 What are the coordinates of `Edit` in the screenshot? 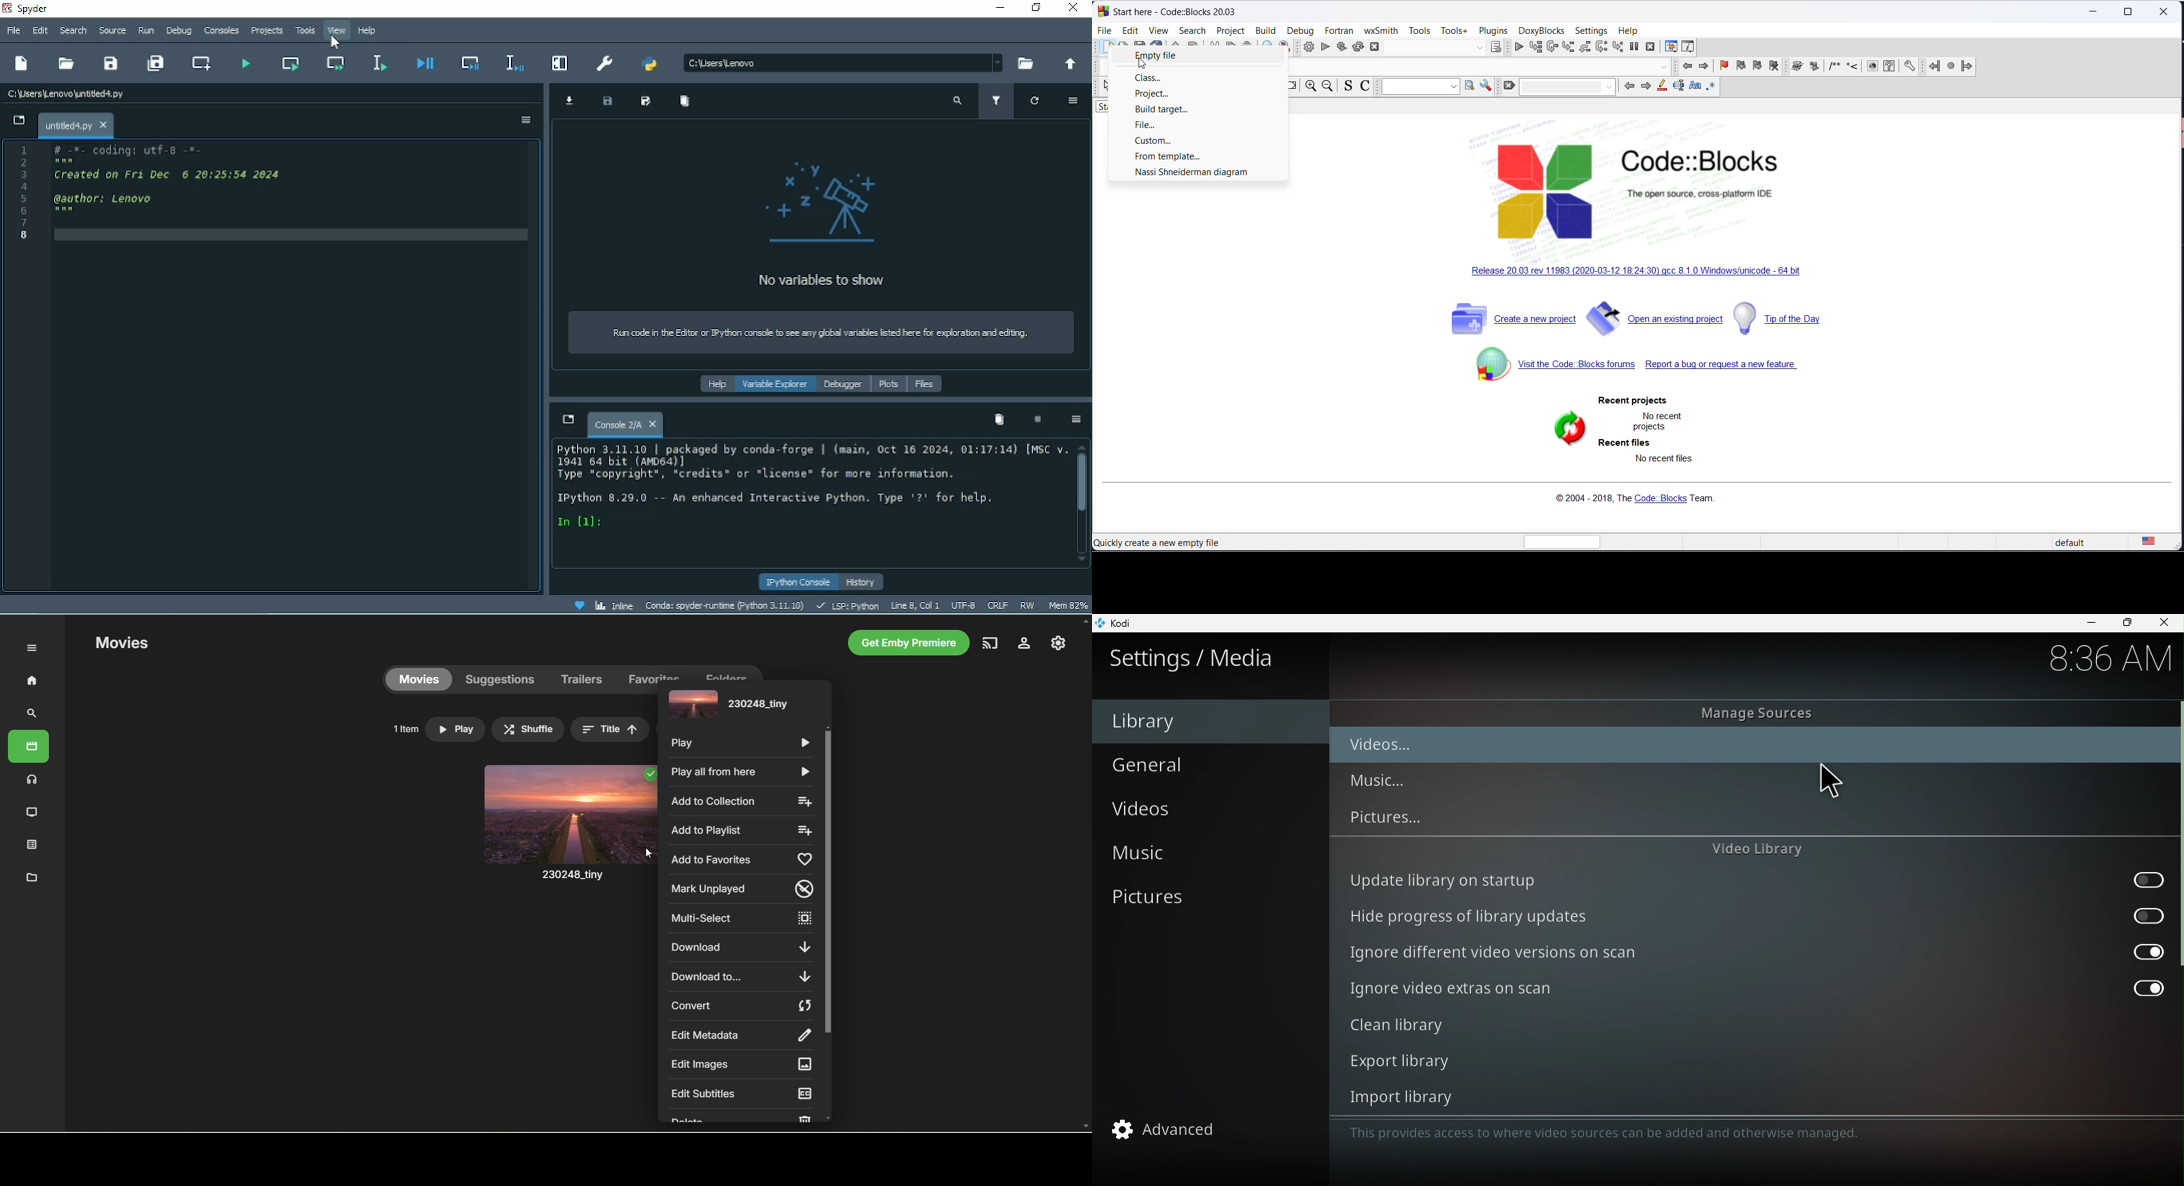 It's located at (1130, 29).